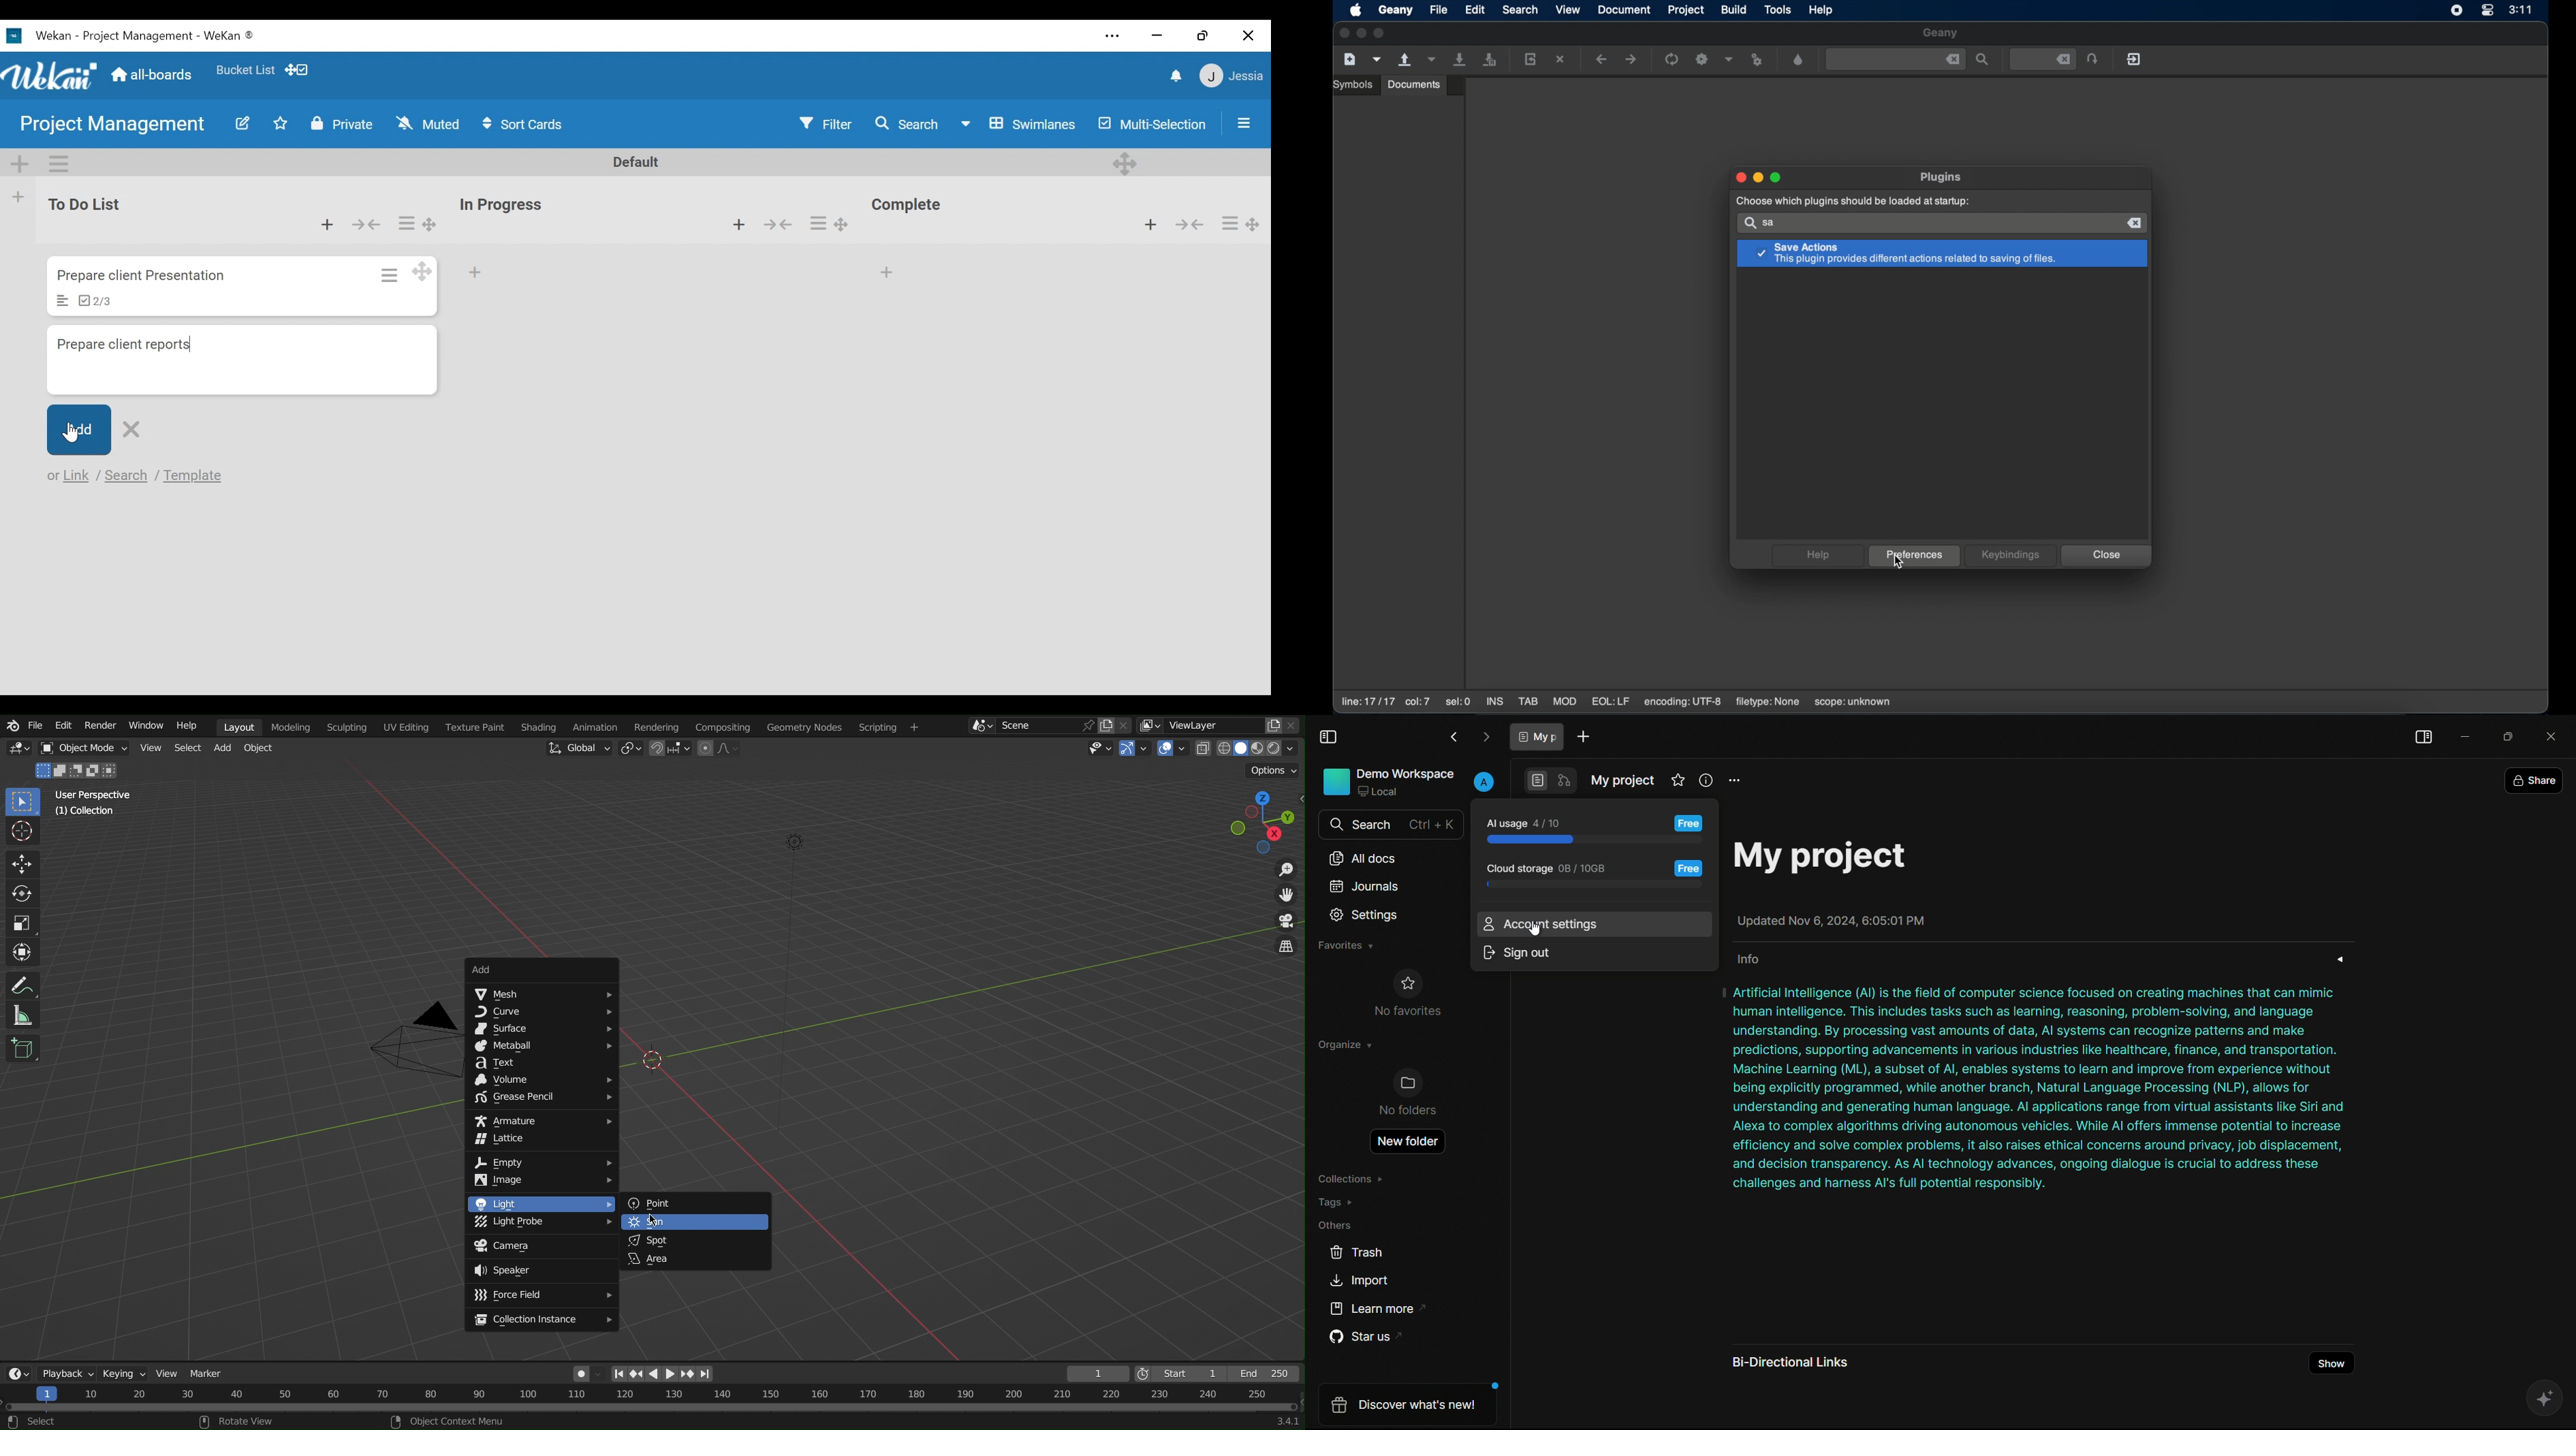 The width and height of the screenshot is (2576, 1456). Describe the element at coordinates (2422, 735) in the screenshot. I see `toggle sidebar` at that location.